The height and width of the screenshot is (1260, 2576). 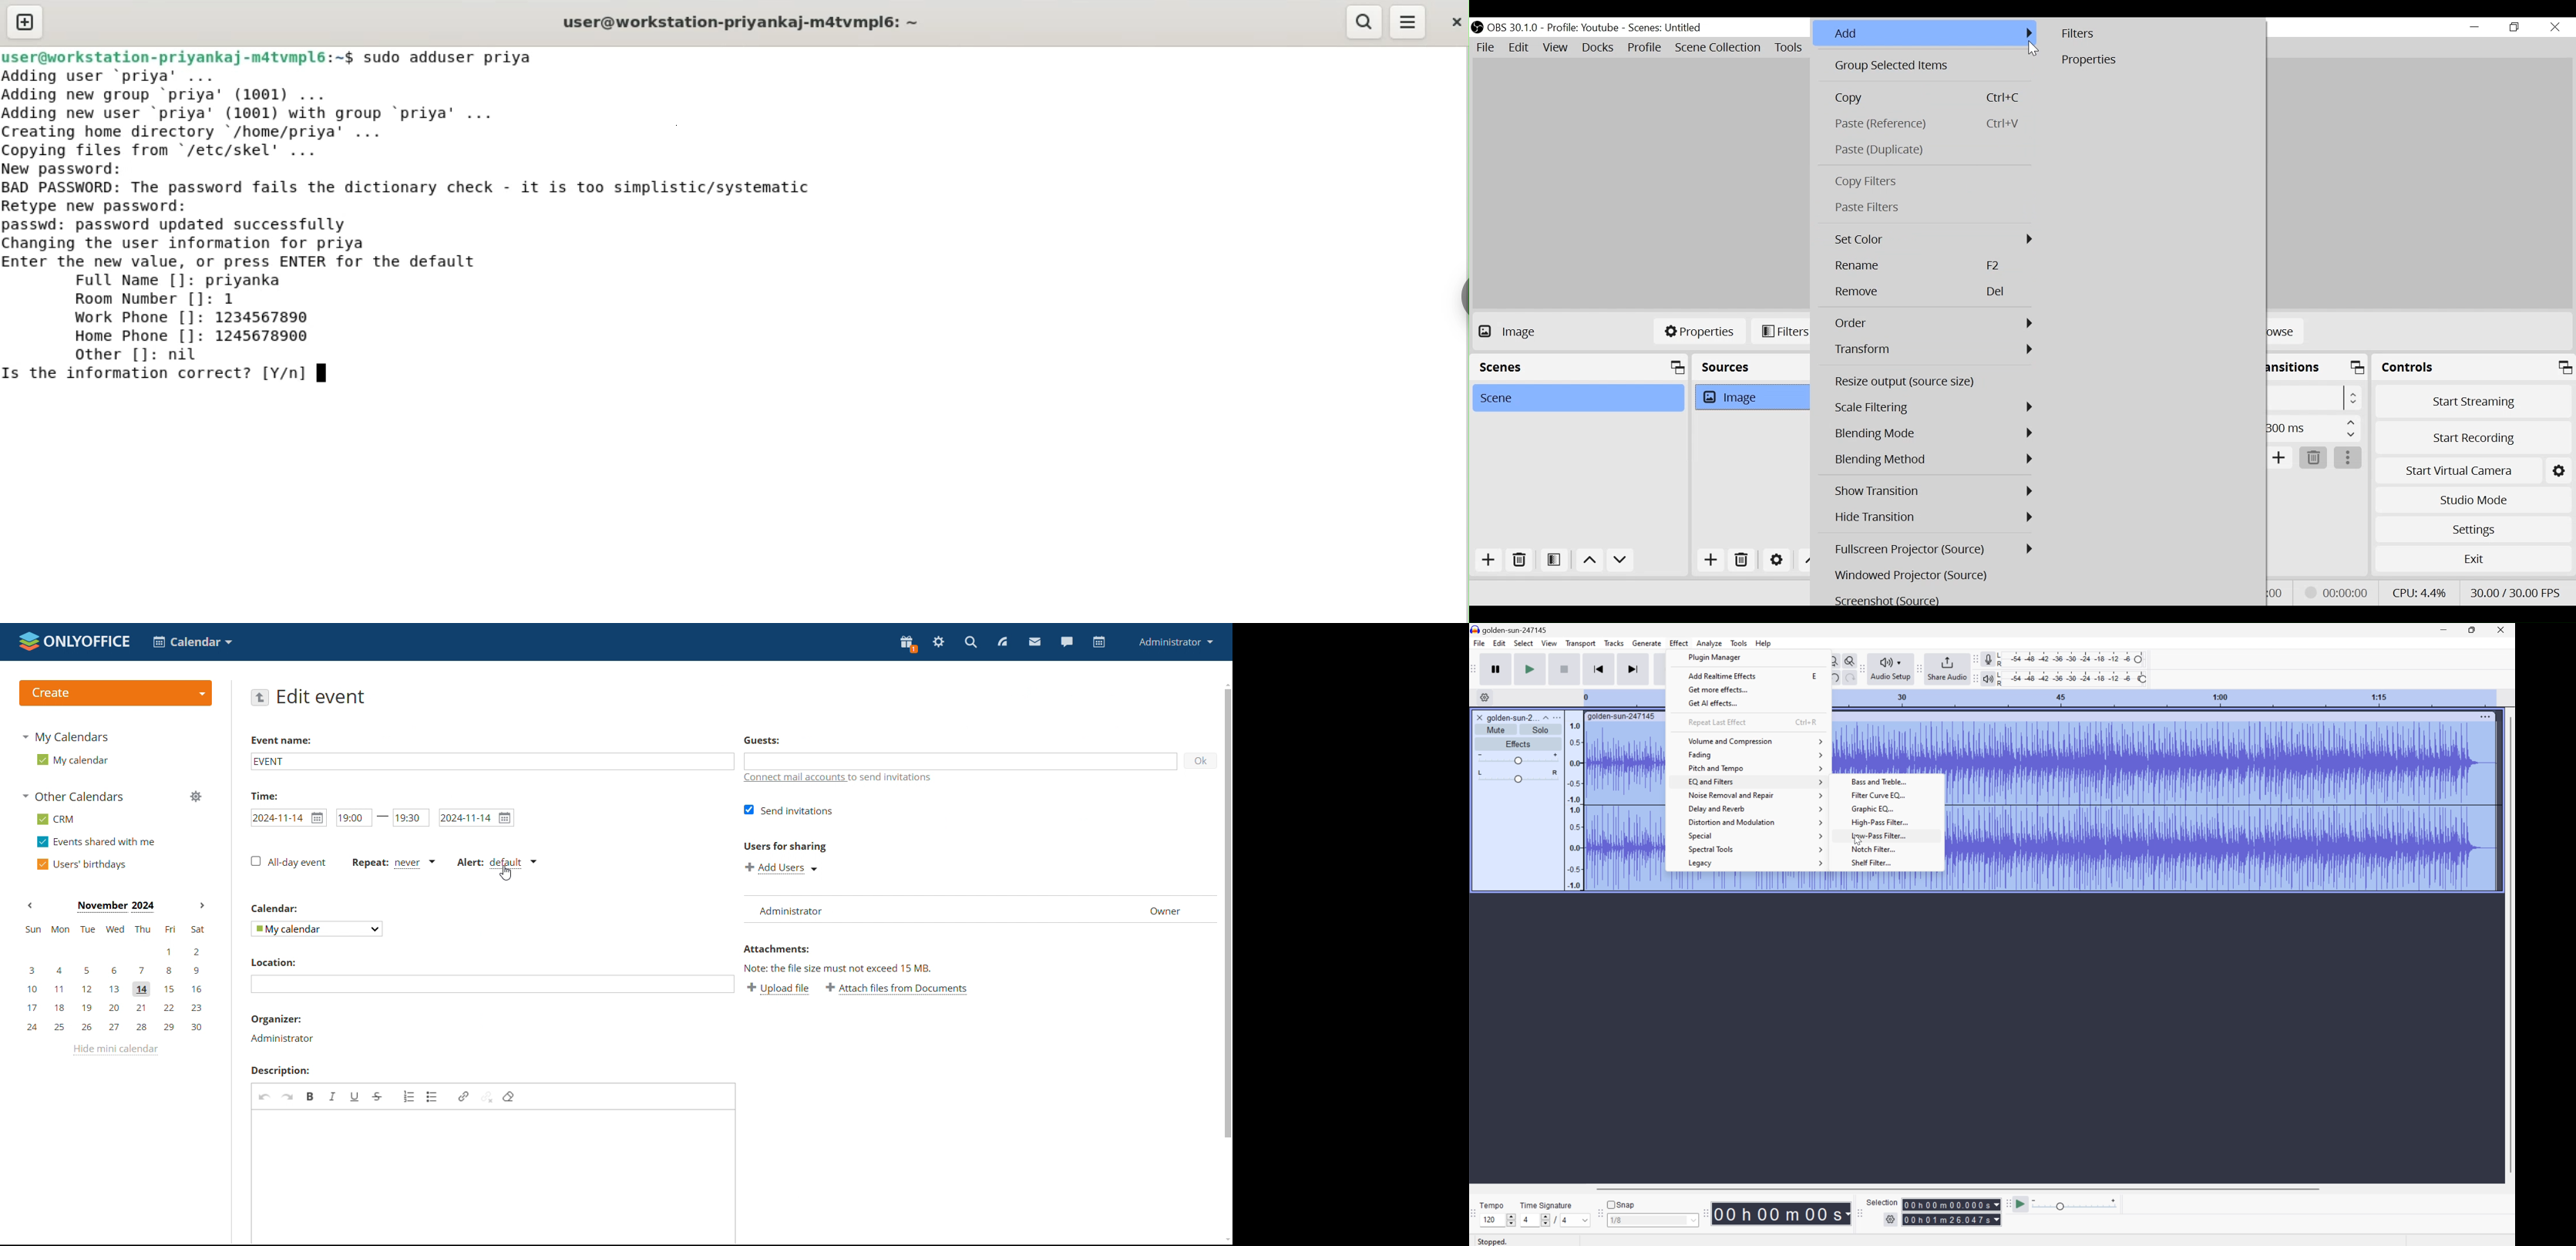 What do you see at coordinates (1541, 730) in the screenshot?
I see `Solo` at bounding box center [1541, 730].